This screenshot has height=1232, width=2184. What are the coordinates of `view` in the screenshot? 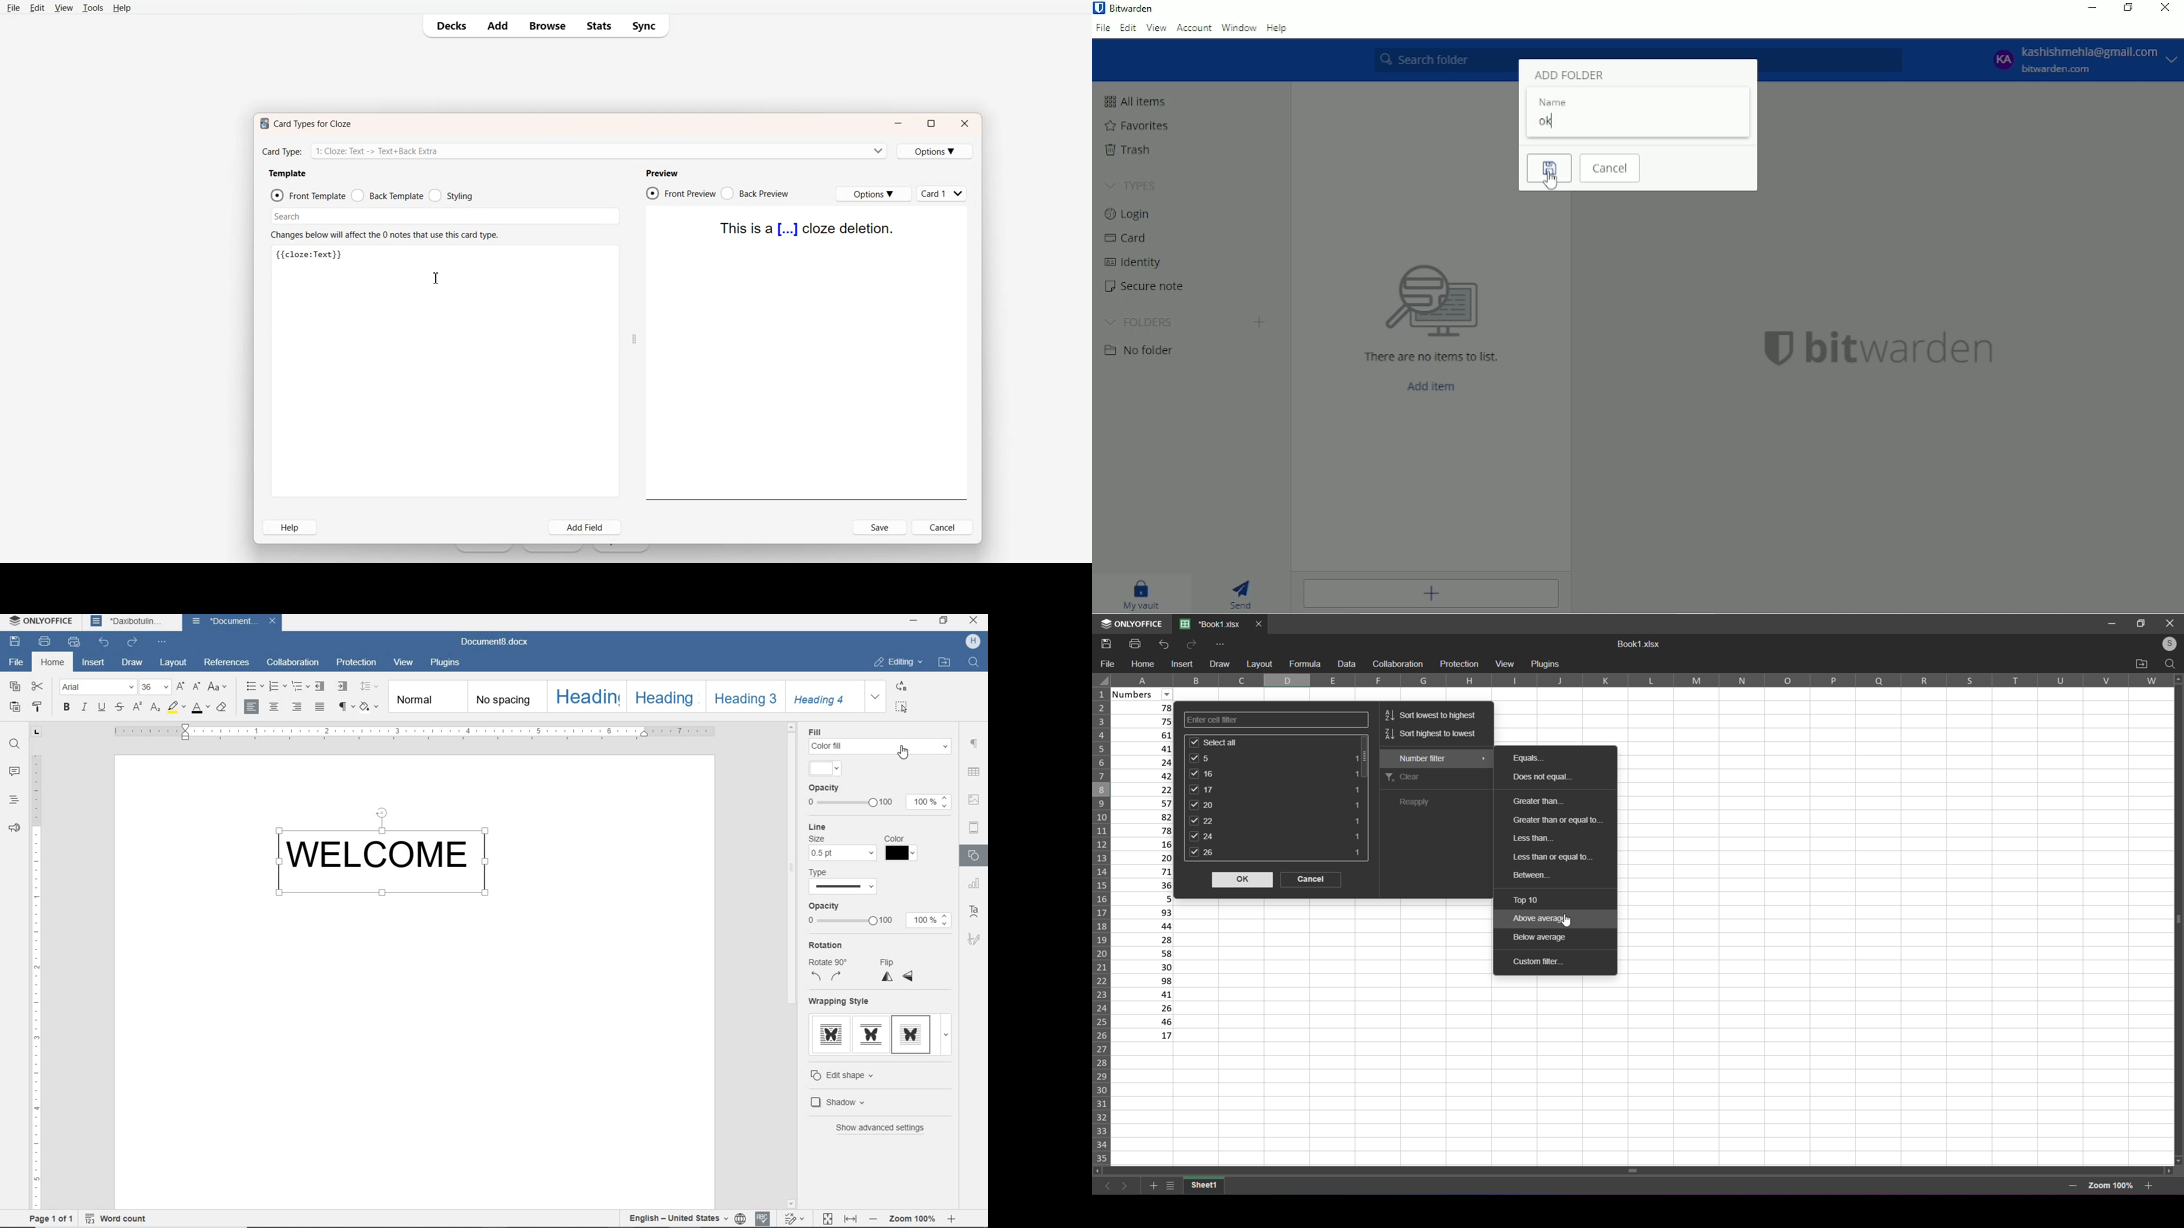 It's located at (1504, 663).